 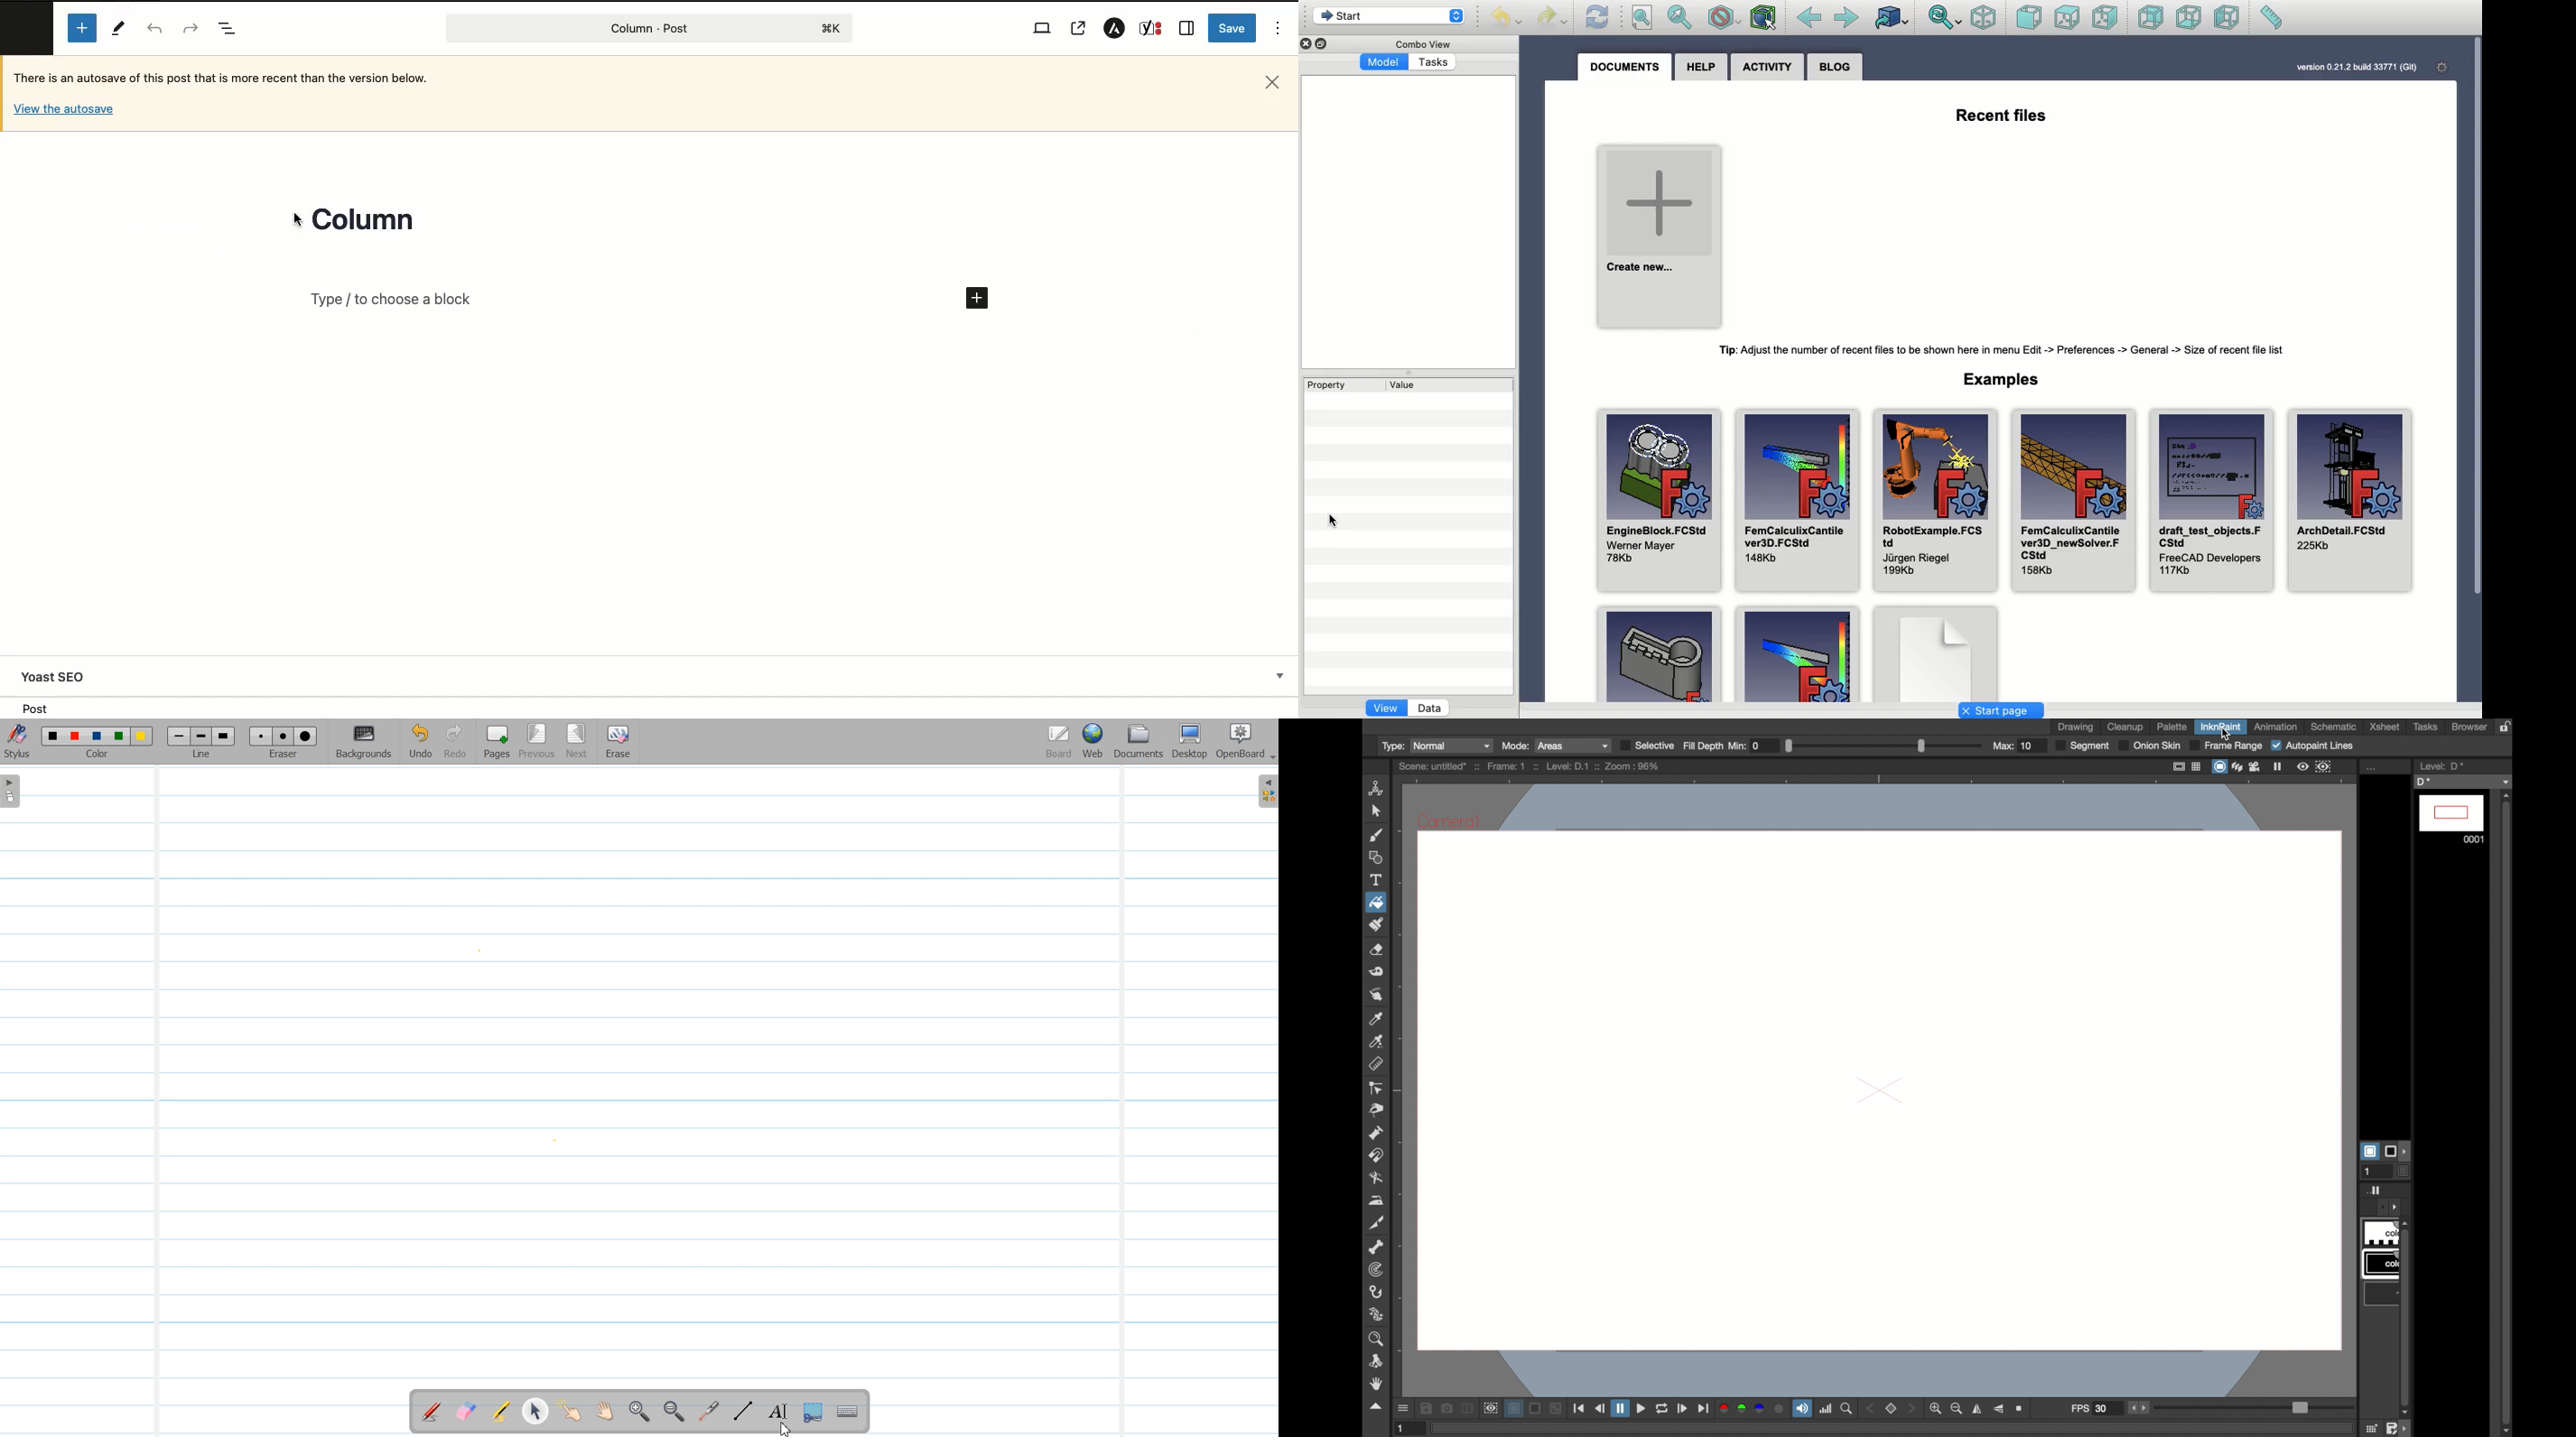 What do you see at coordinates (570, 1412) in the screenshot?
I see `Interact With Item` at bounding box center [570, 1412].